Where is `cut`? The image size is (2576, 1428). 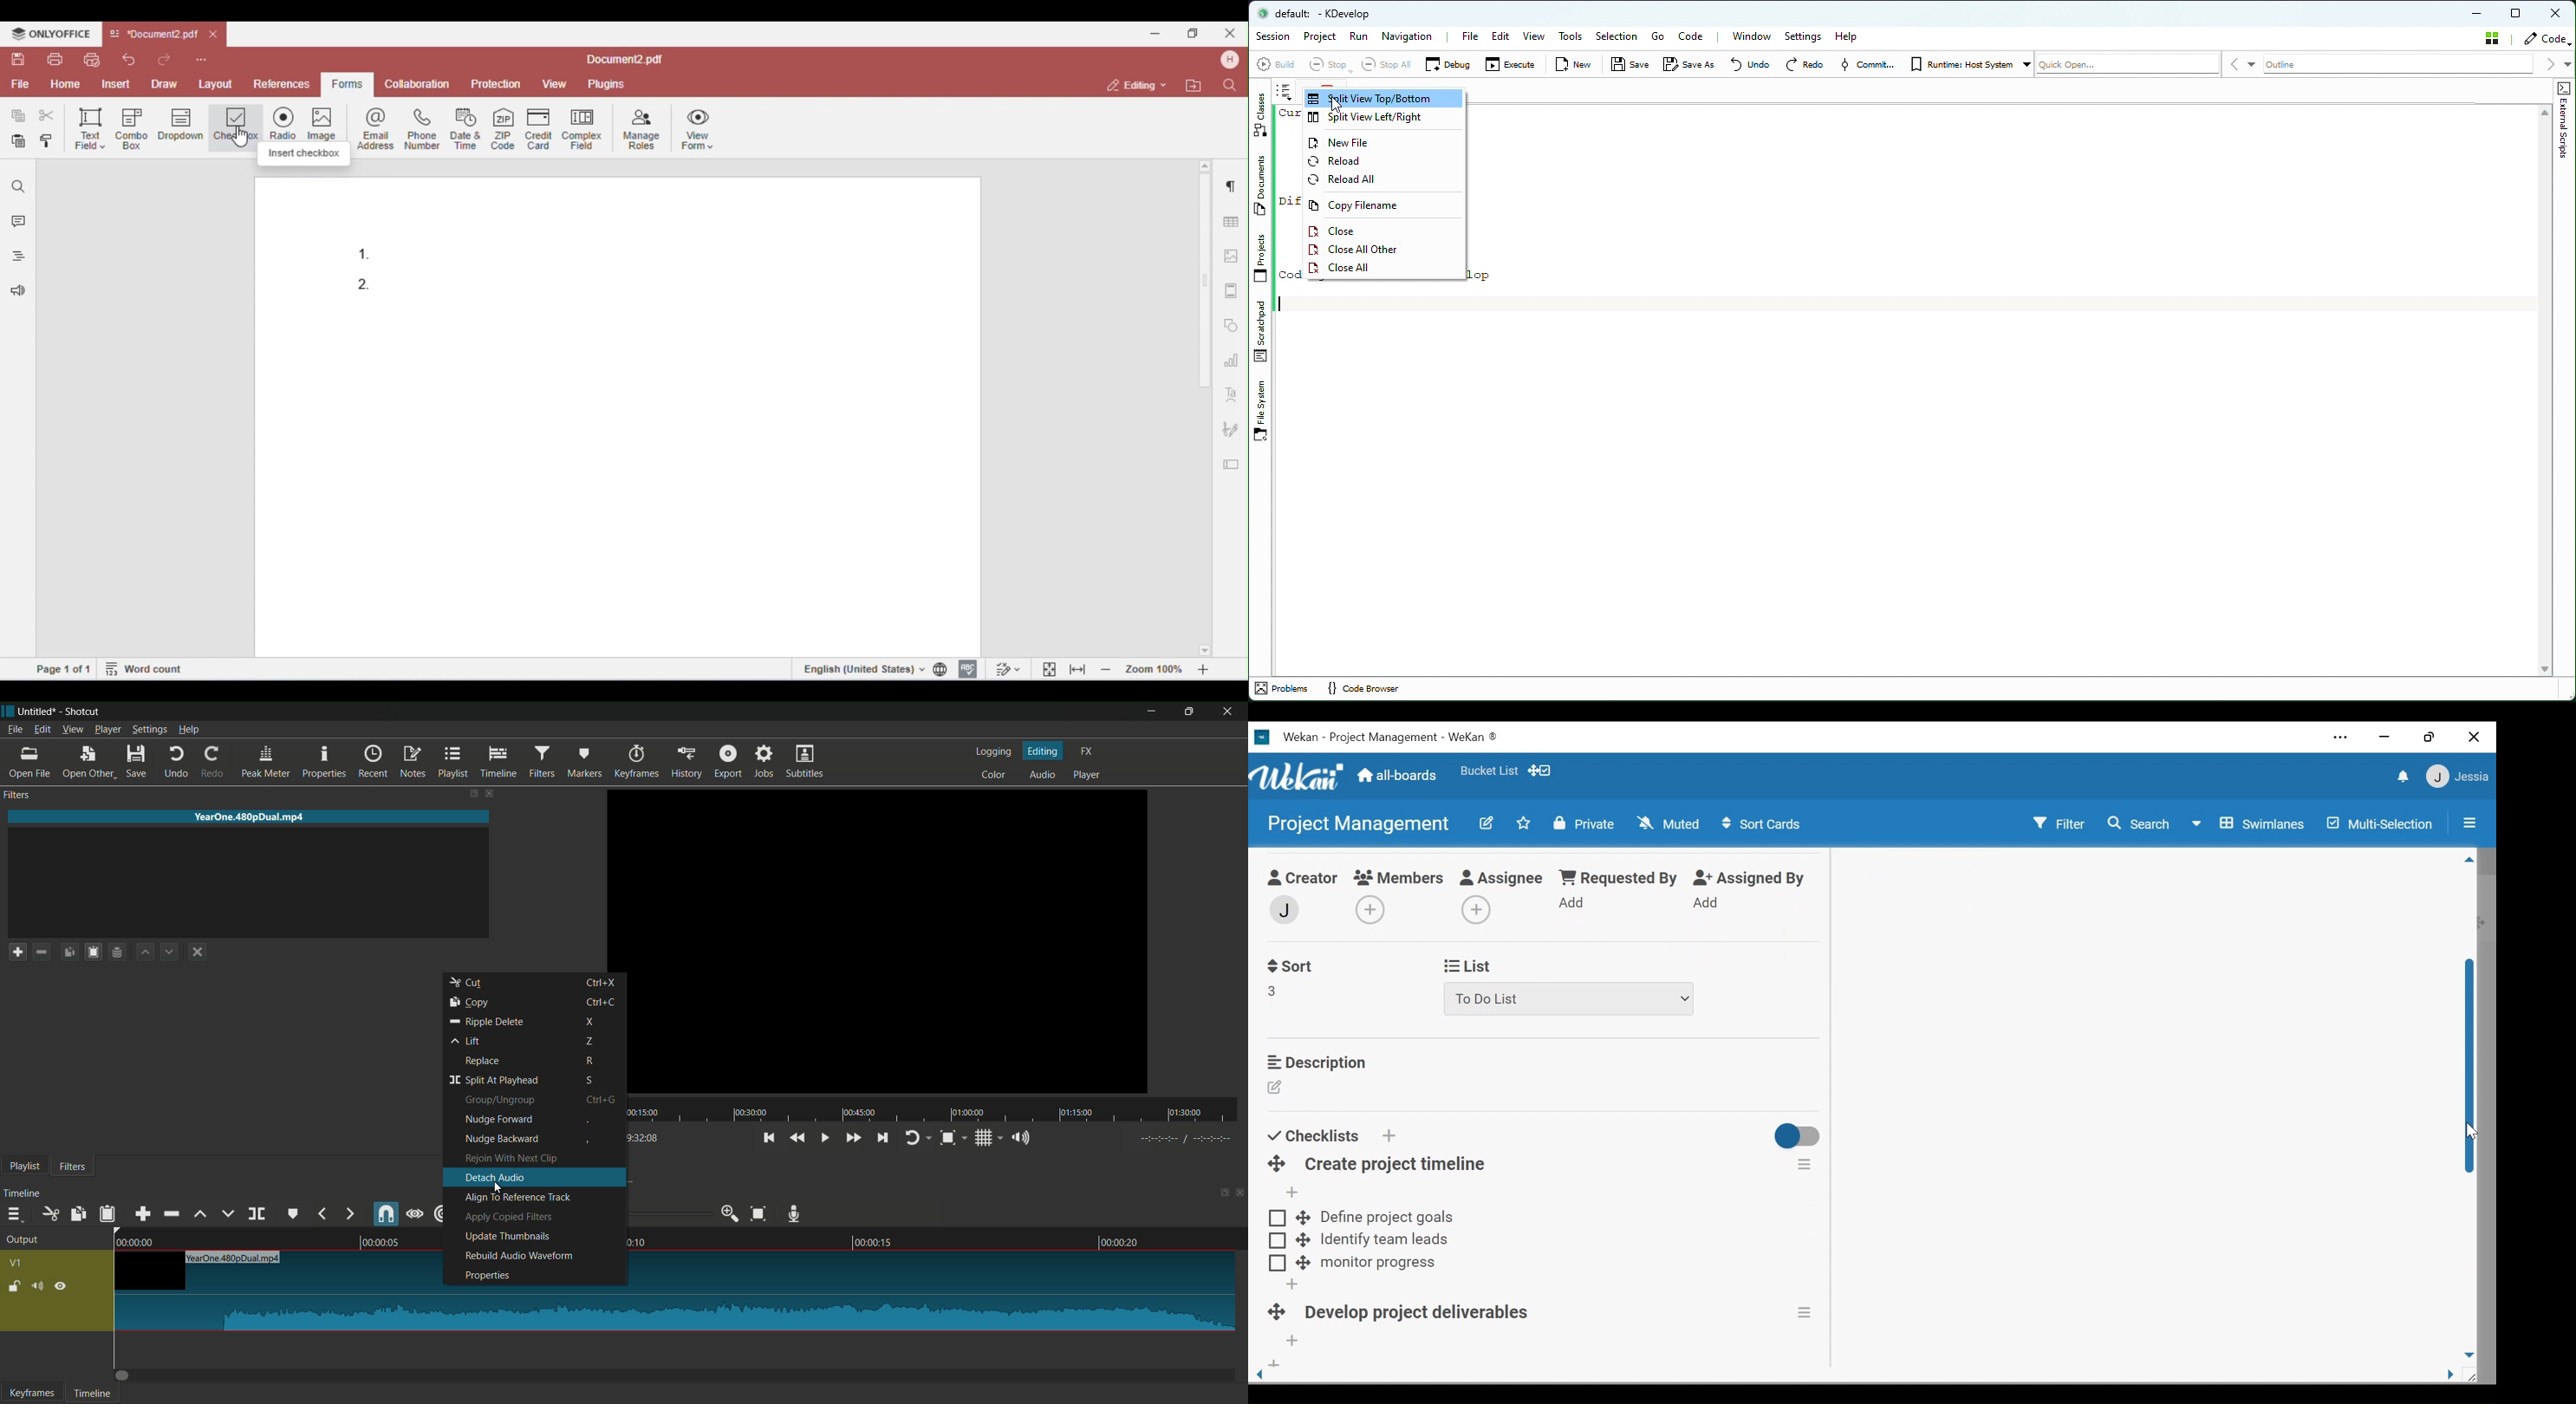 cut is located at coordinates (470, 983).